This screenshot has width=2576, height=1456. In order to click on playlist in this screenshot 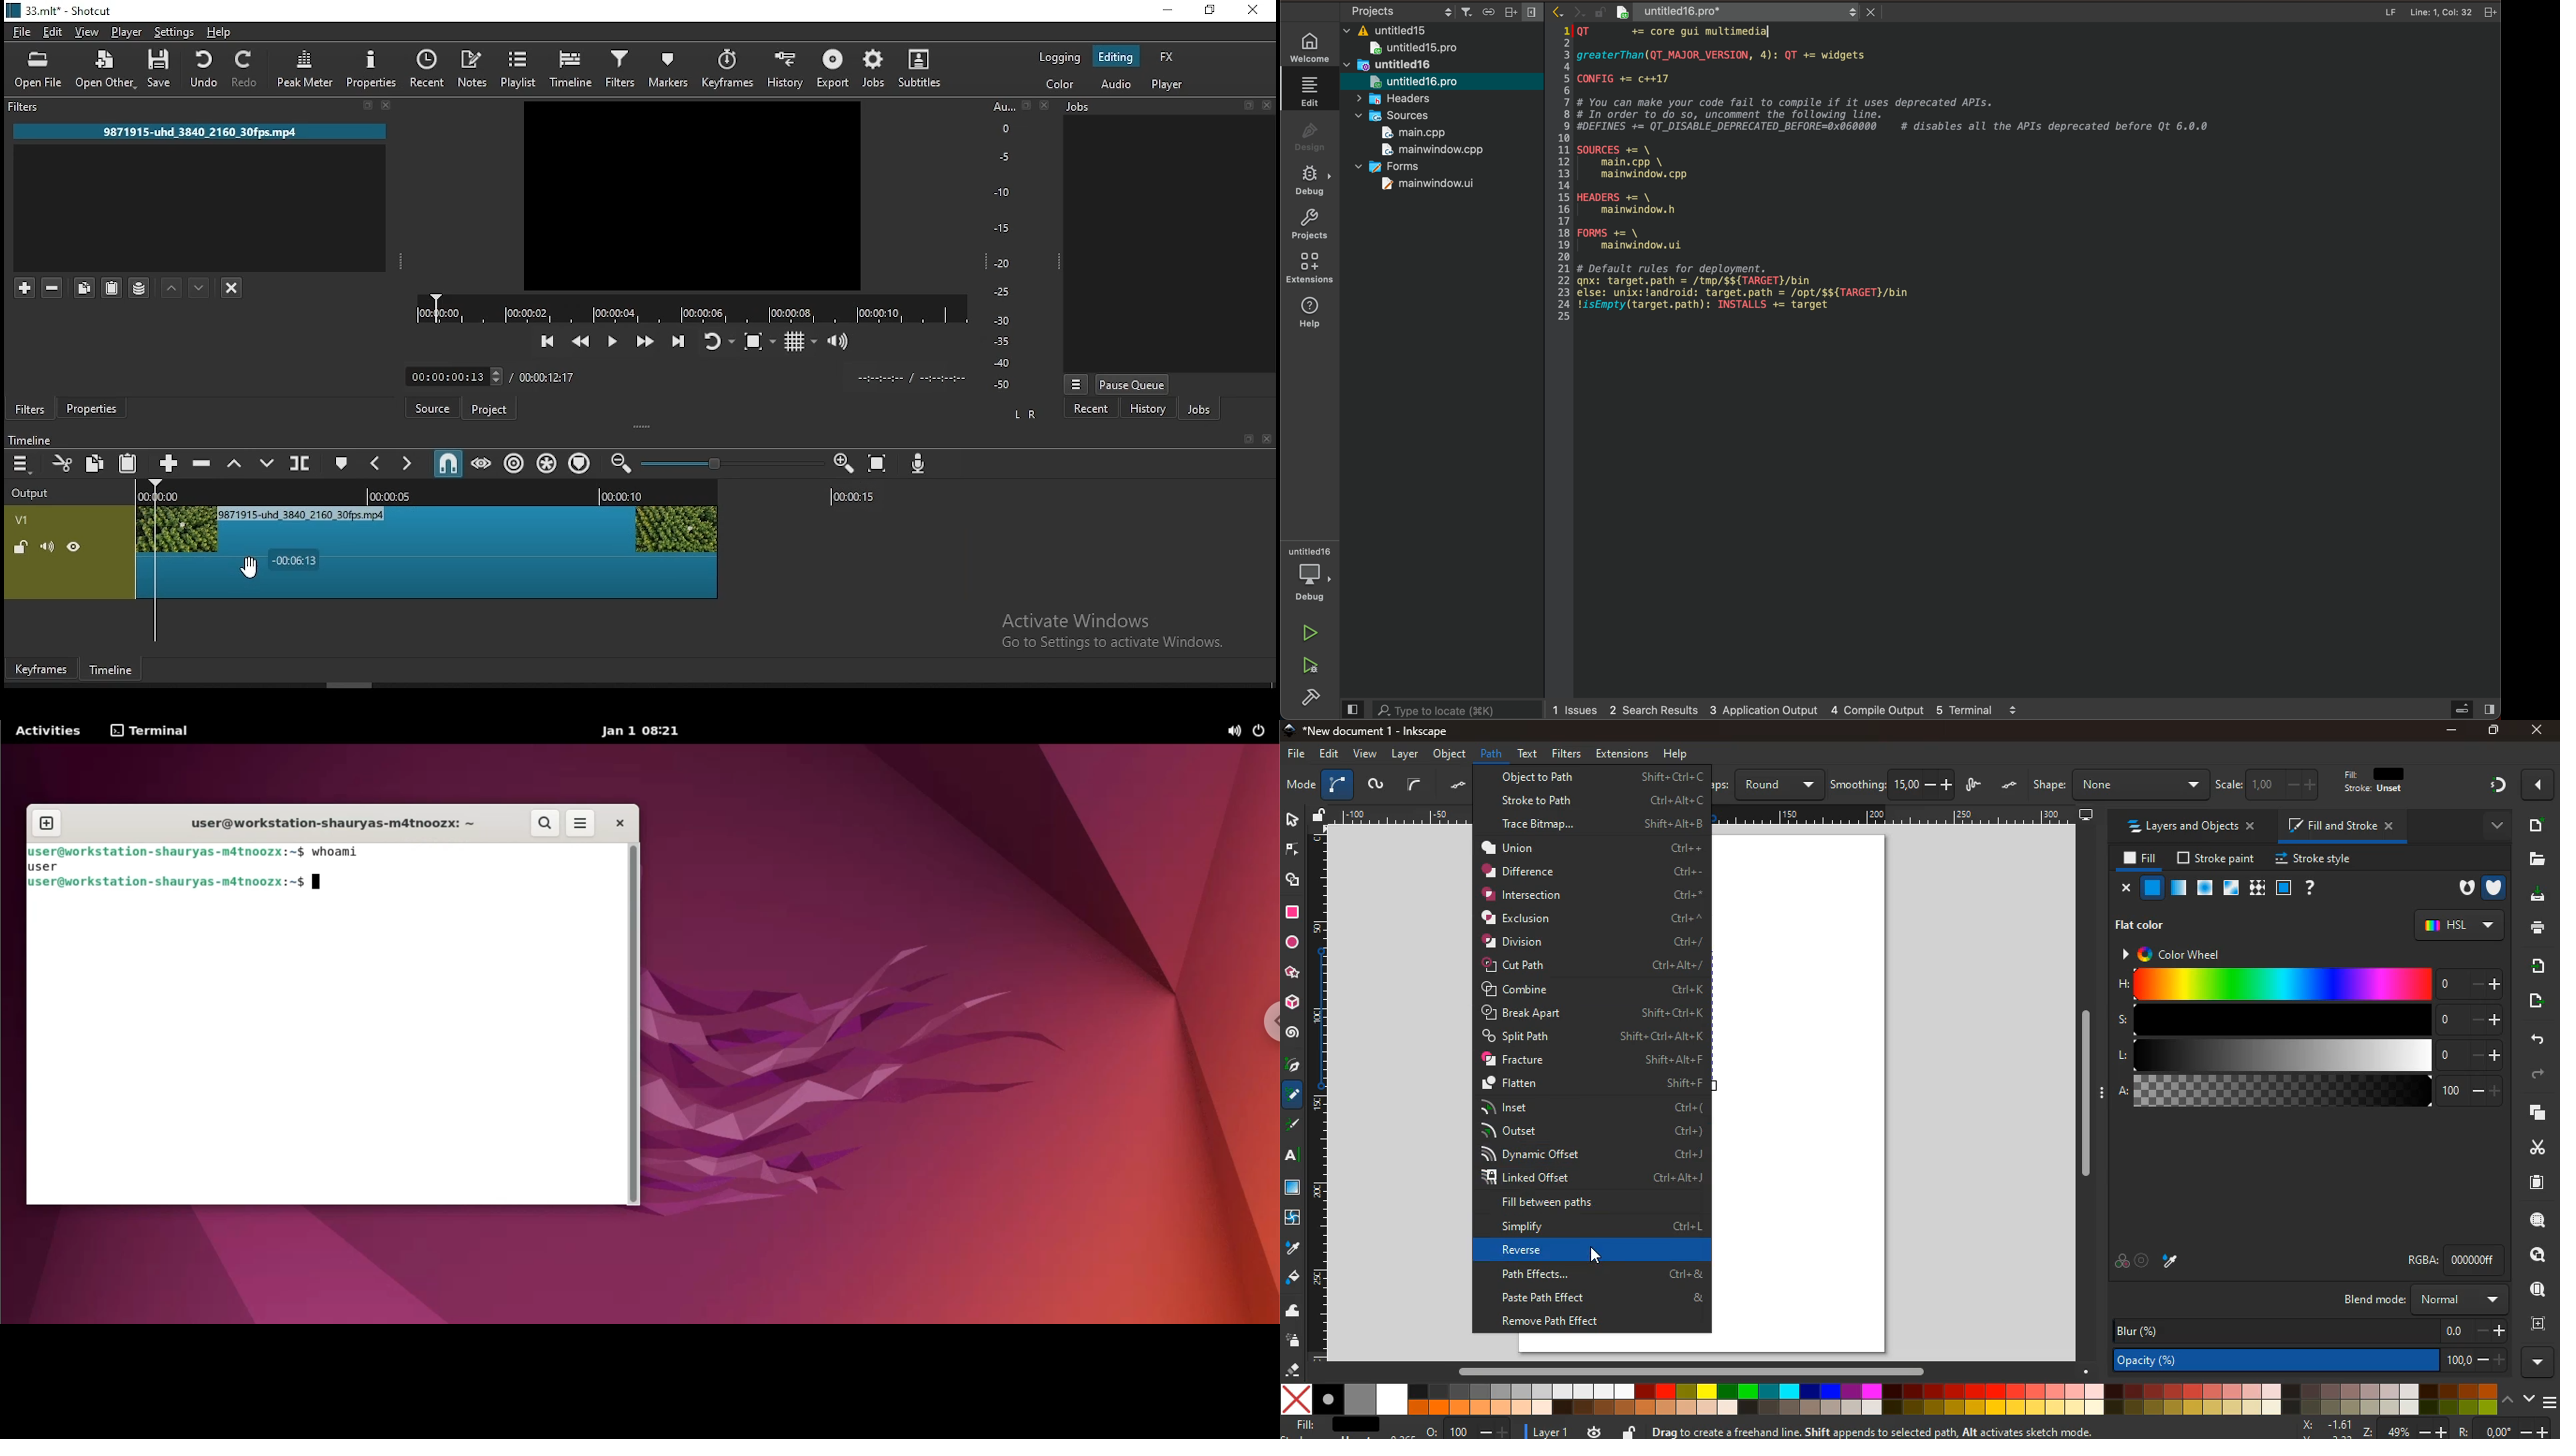, I will do `click(515, 68)`.